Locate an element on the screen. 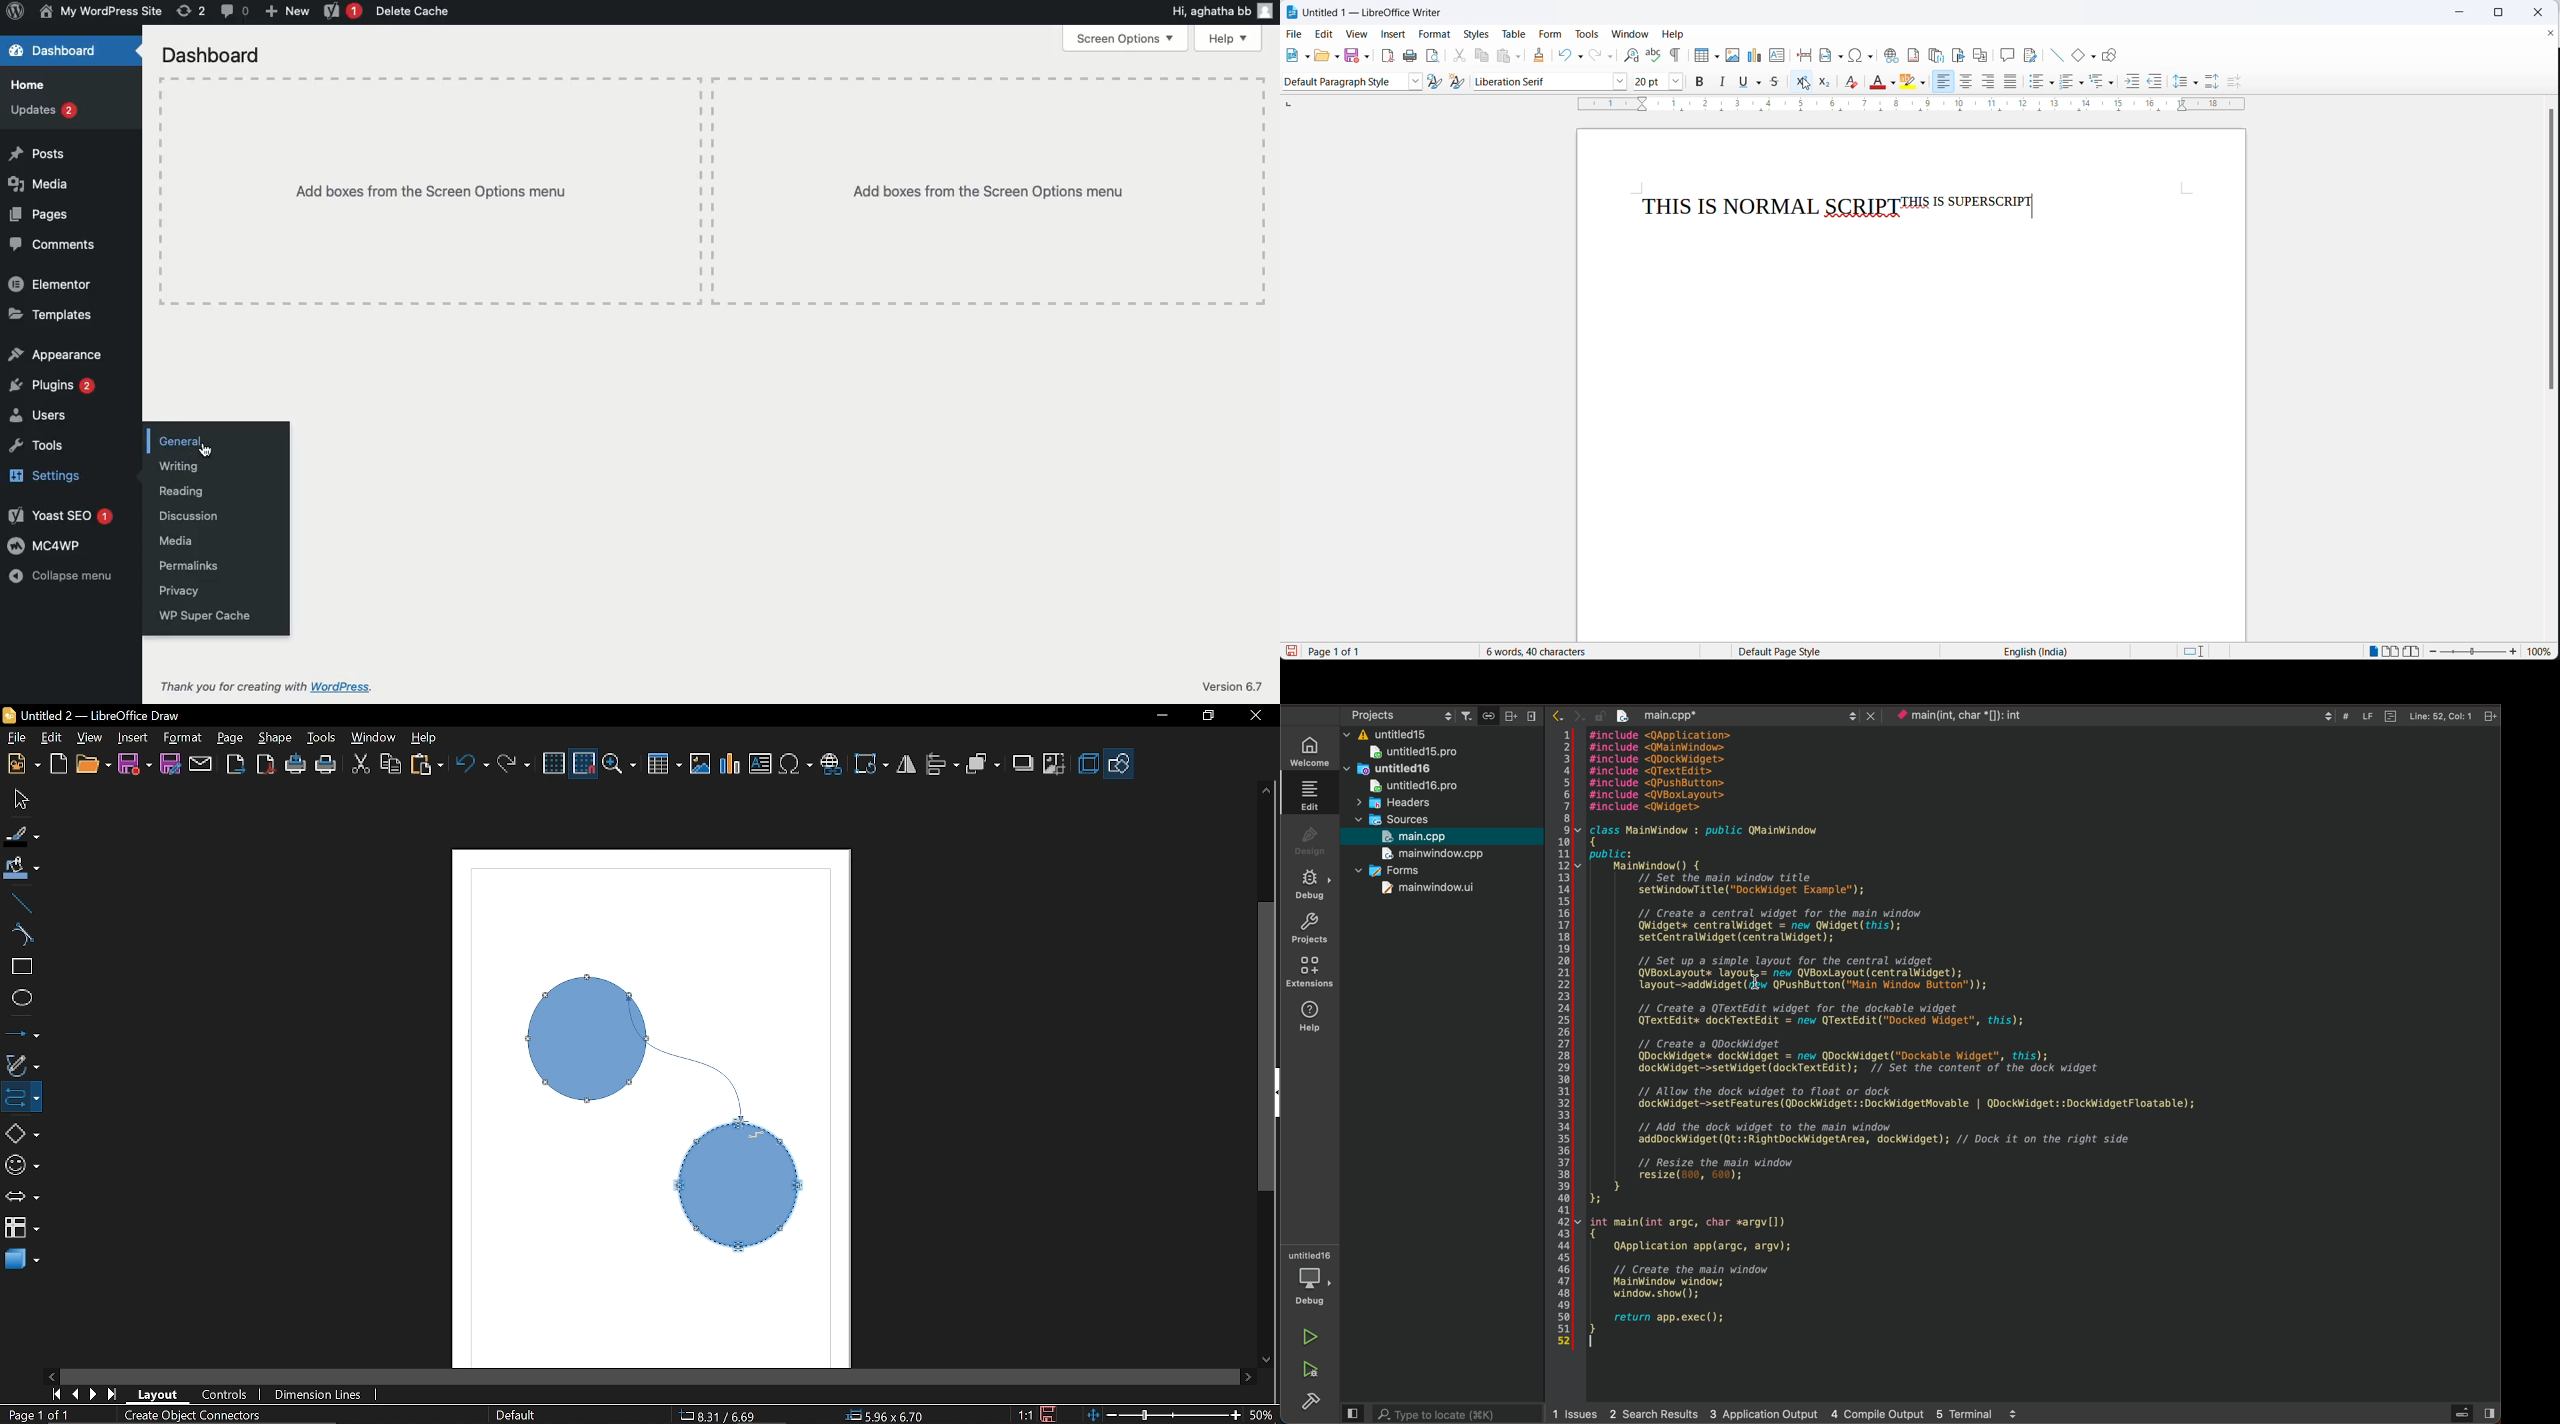 This screenshot has width=2576, height=1428. Current shapes is located at coordinates (650, 1123).